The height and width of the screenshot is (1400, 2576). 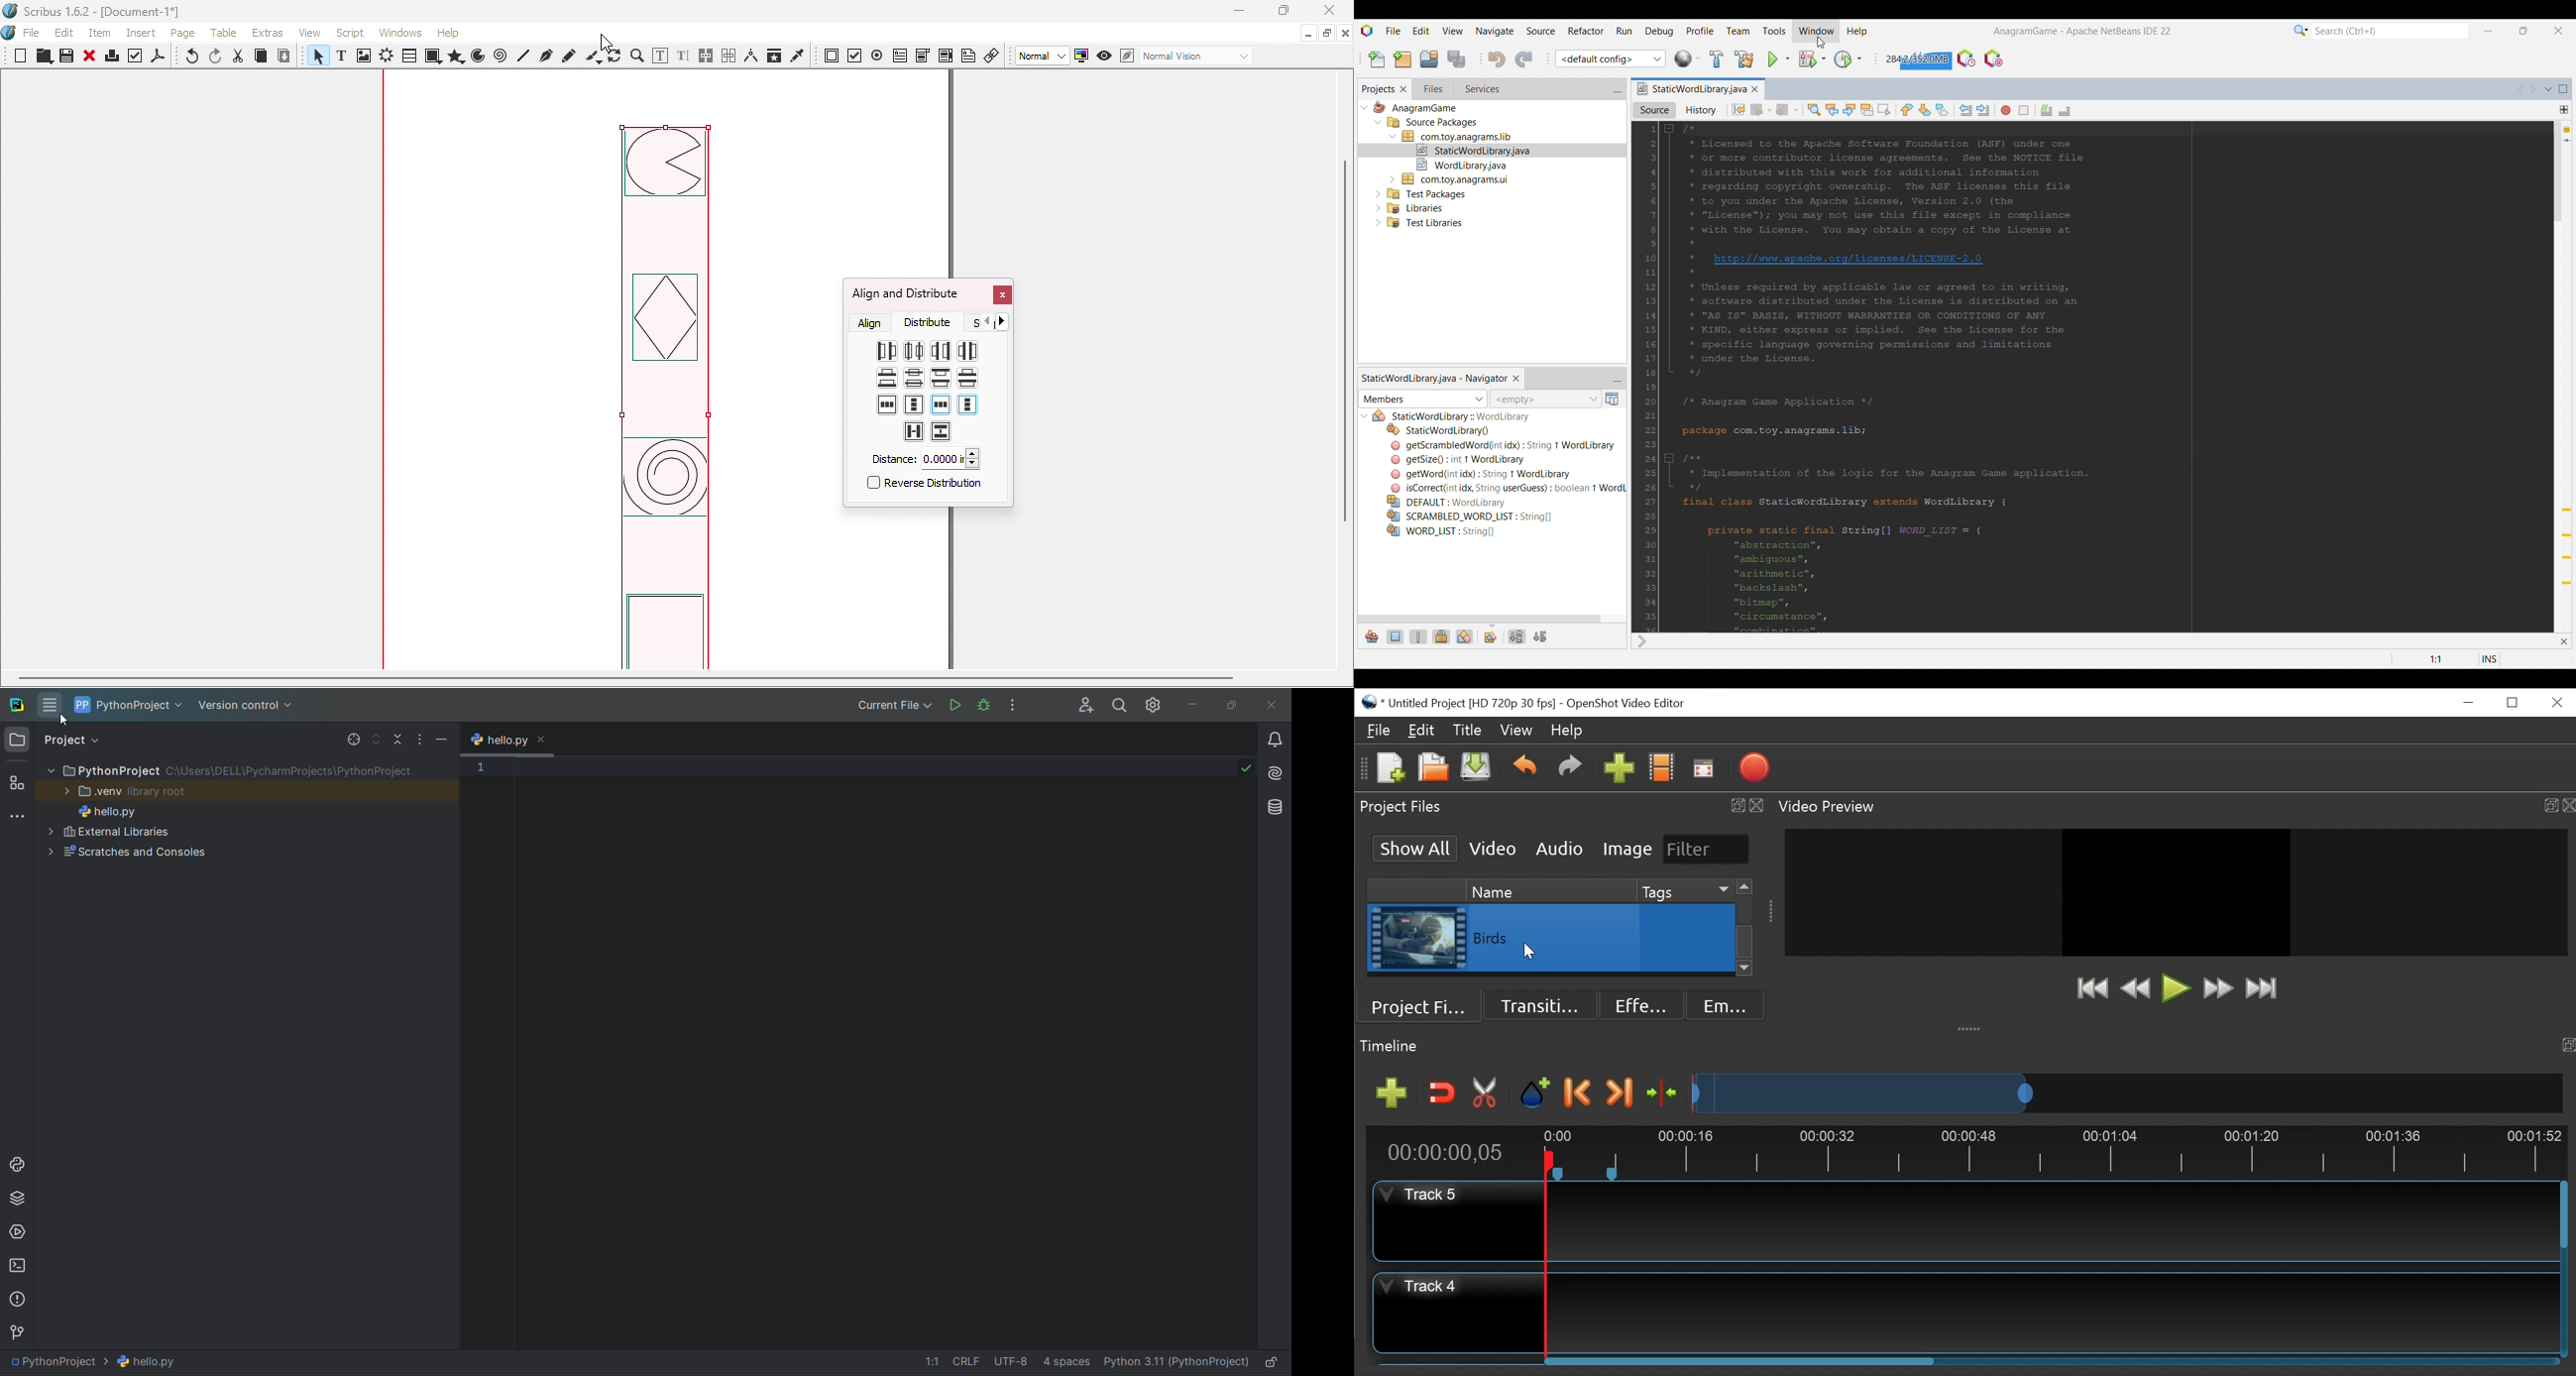 What do you see at coordinates (570, 56) in the screenshot?
I see `Freehand line` at bounding box center [570, 56].